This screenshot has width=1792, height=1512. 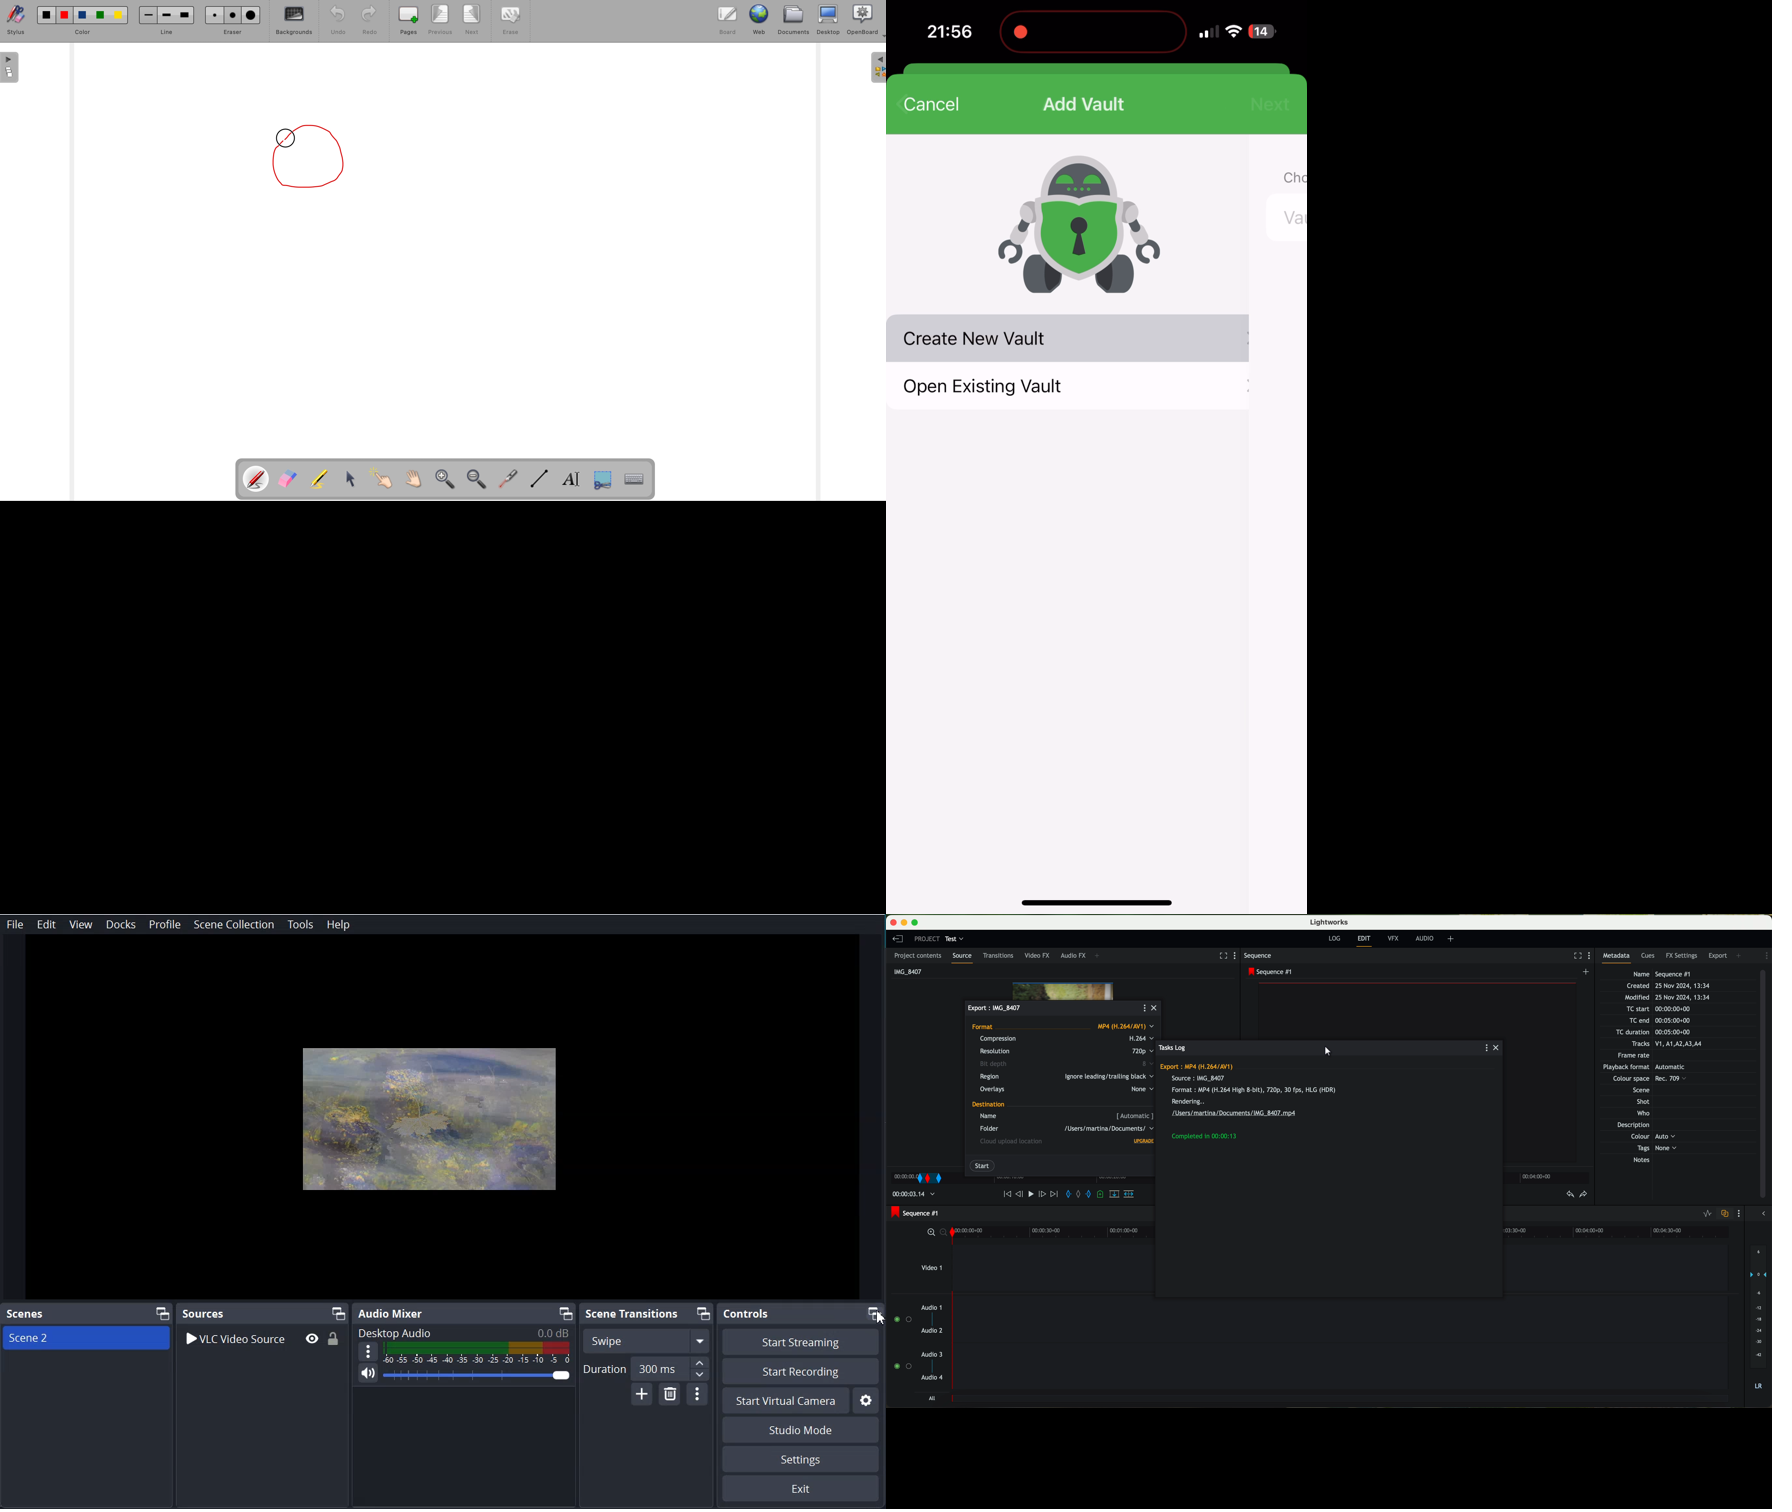 I want to click on name, so click(x=1067, y=1116).